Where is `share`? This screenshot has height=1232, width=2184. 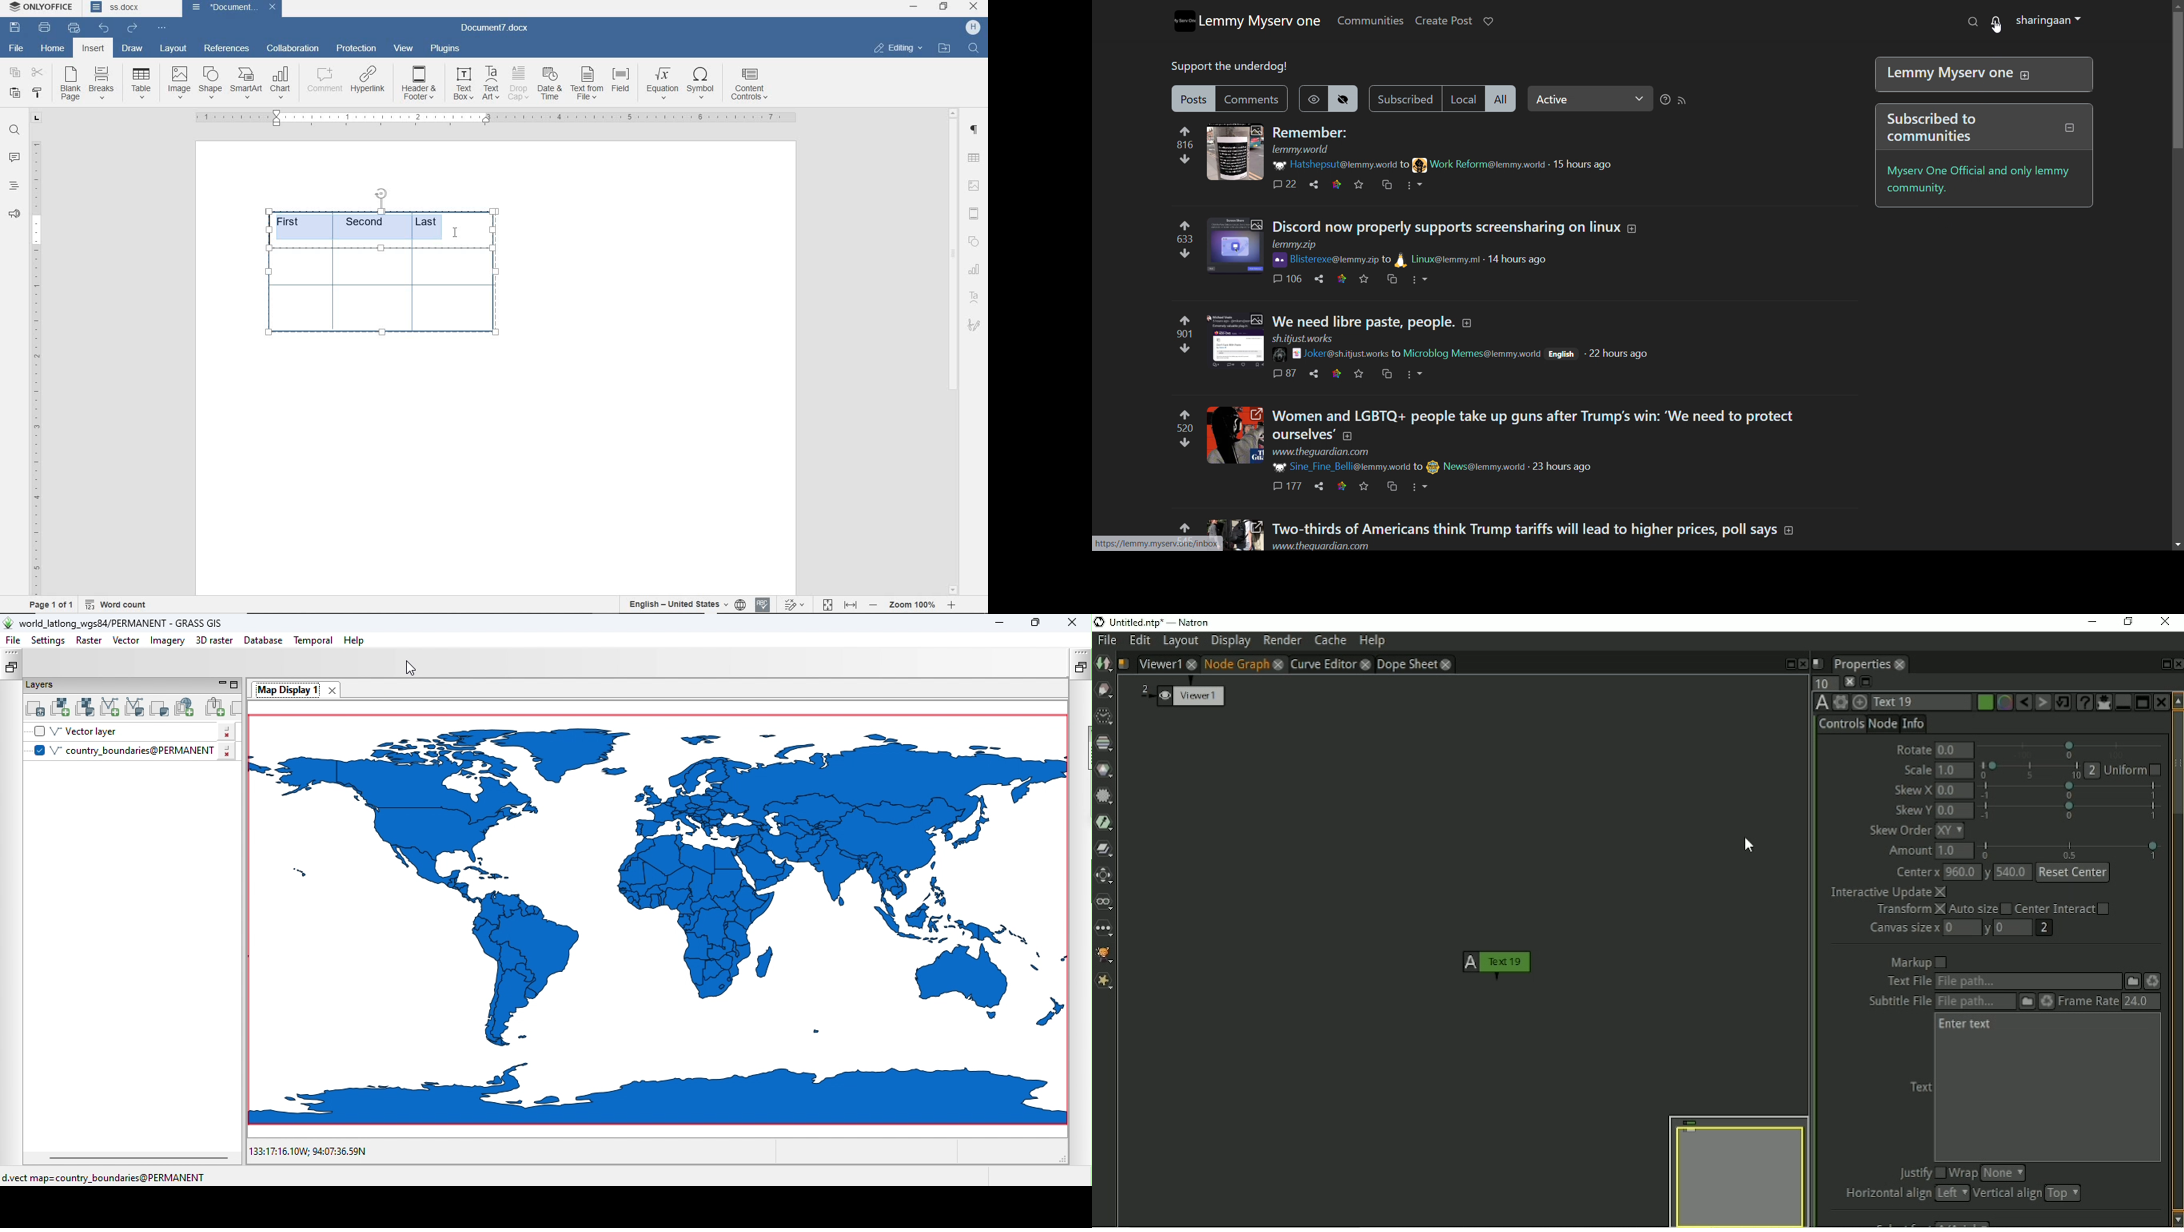 share is located at coordinates (1314, 374).